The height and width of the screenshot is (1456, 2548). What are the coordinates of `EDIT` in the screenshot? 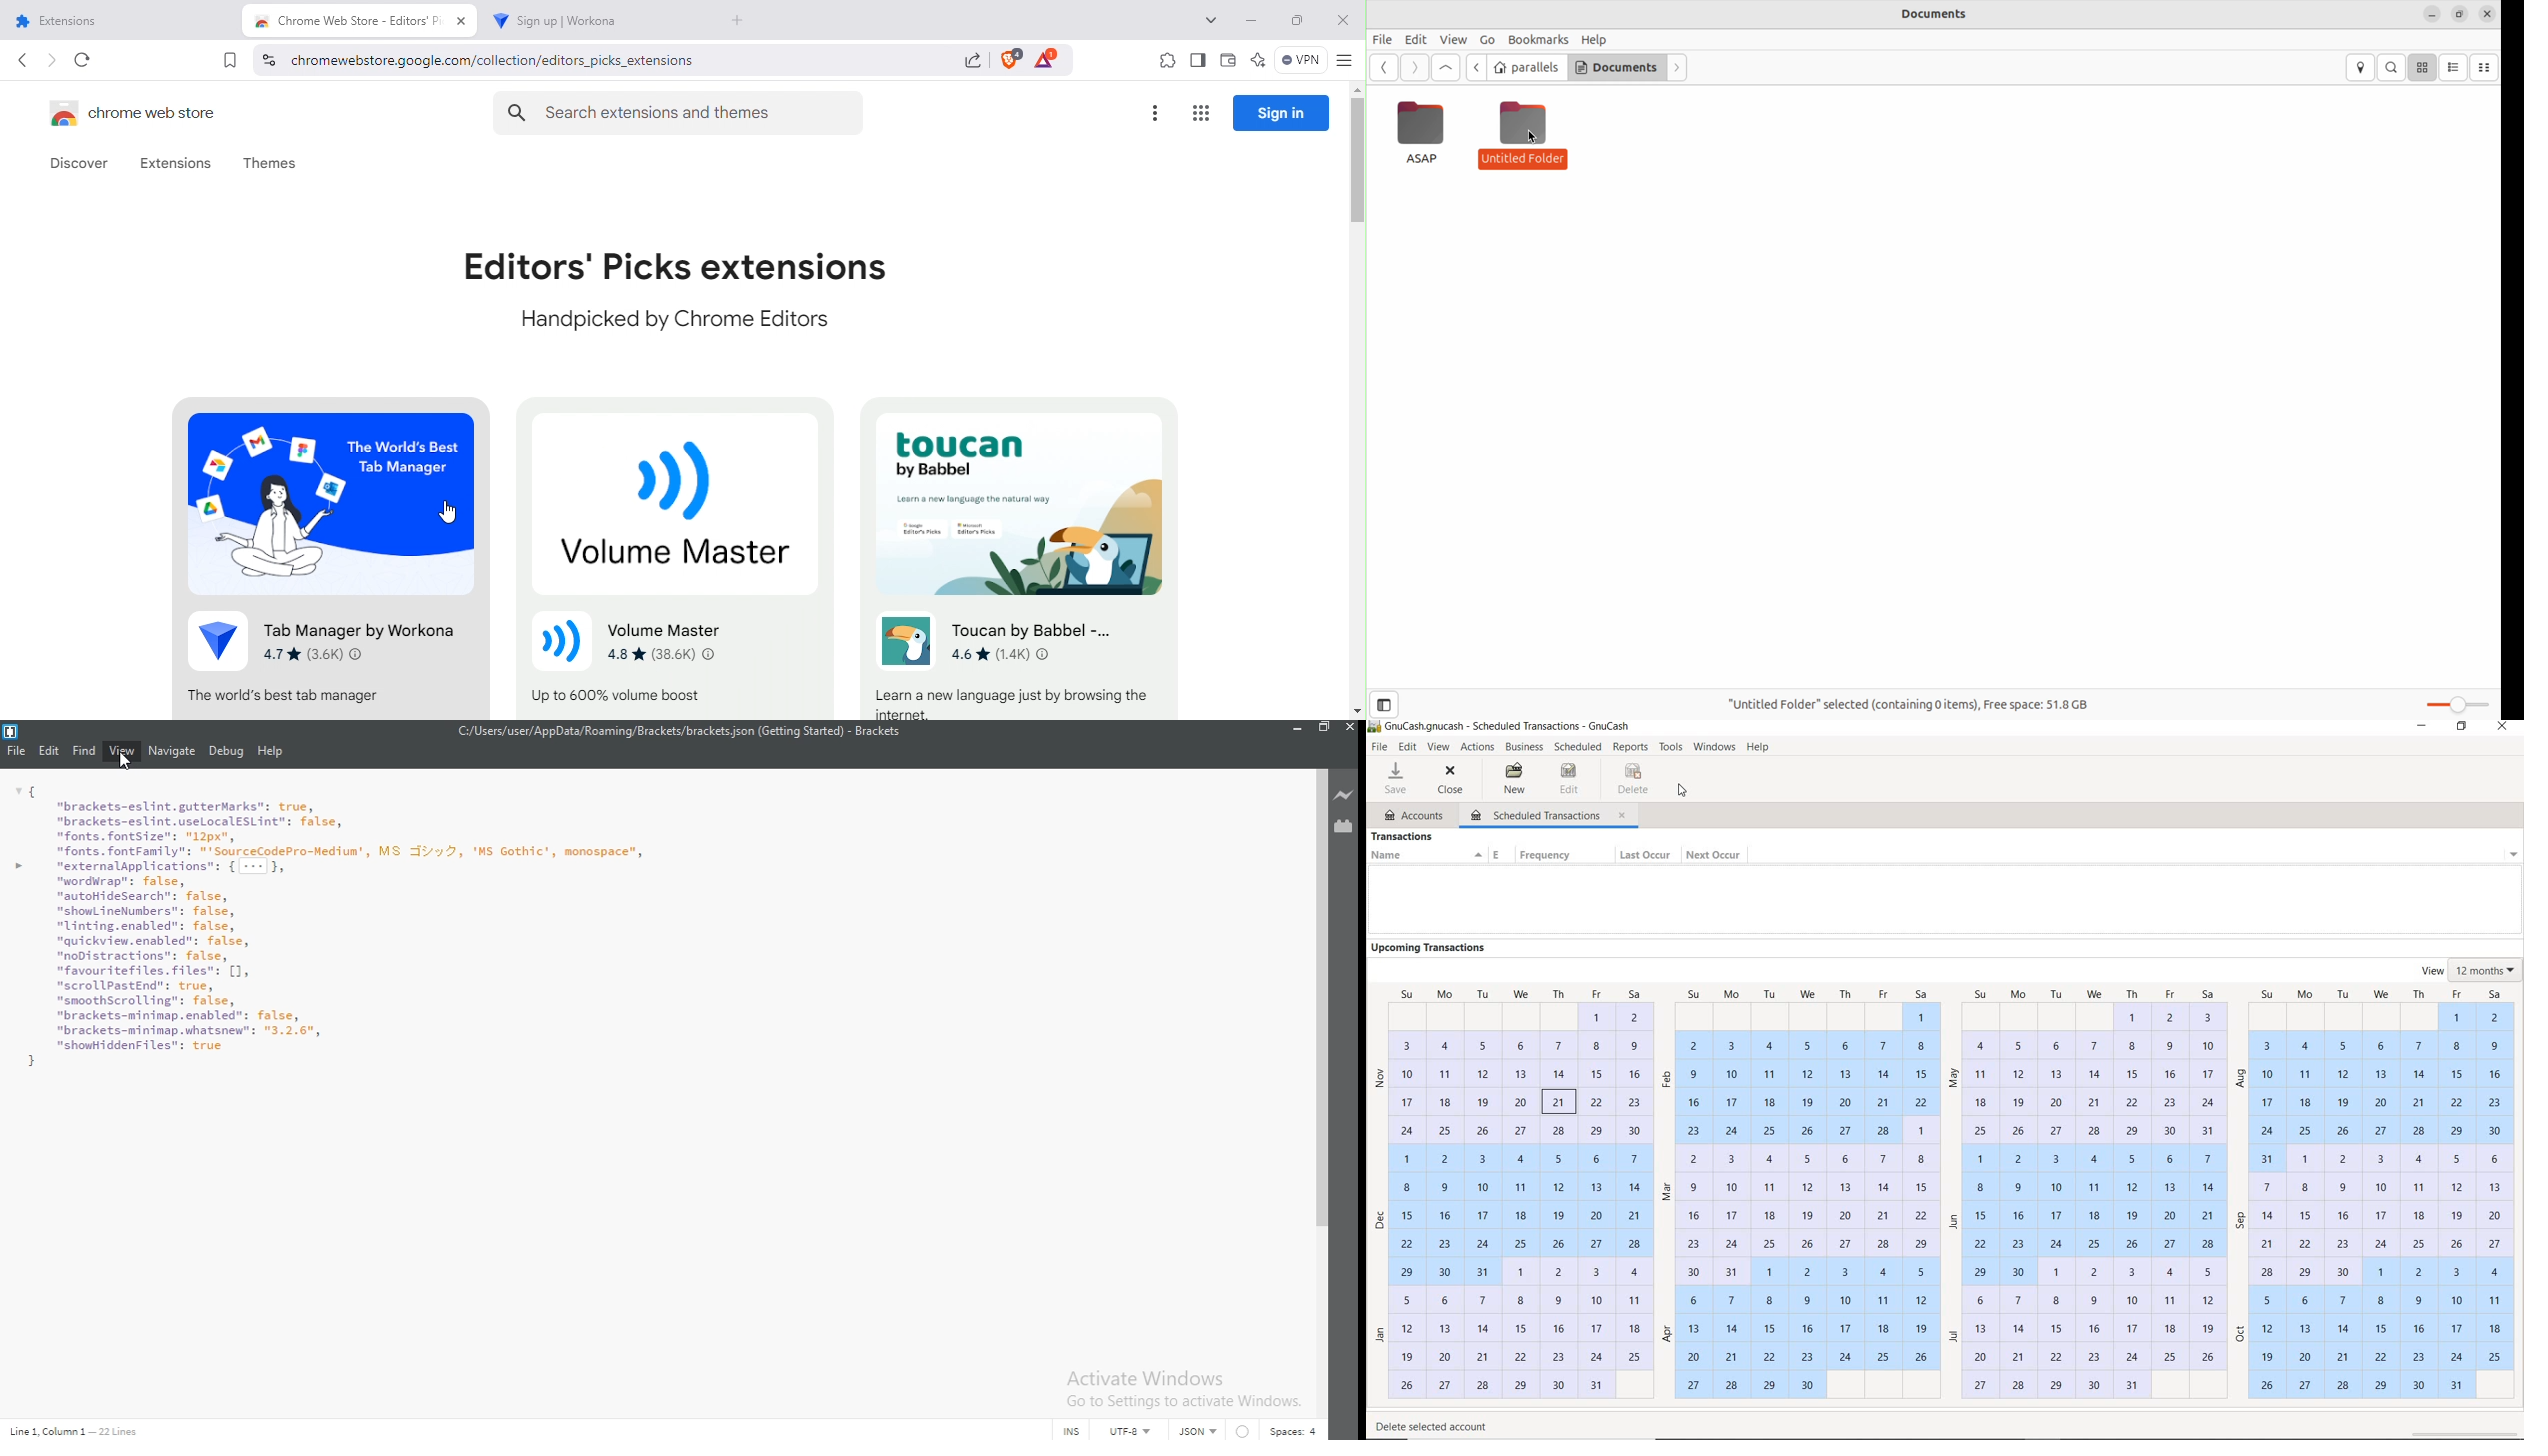 It's located at (1408, 748).